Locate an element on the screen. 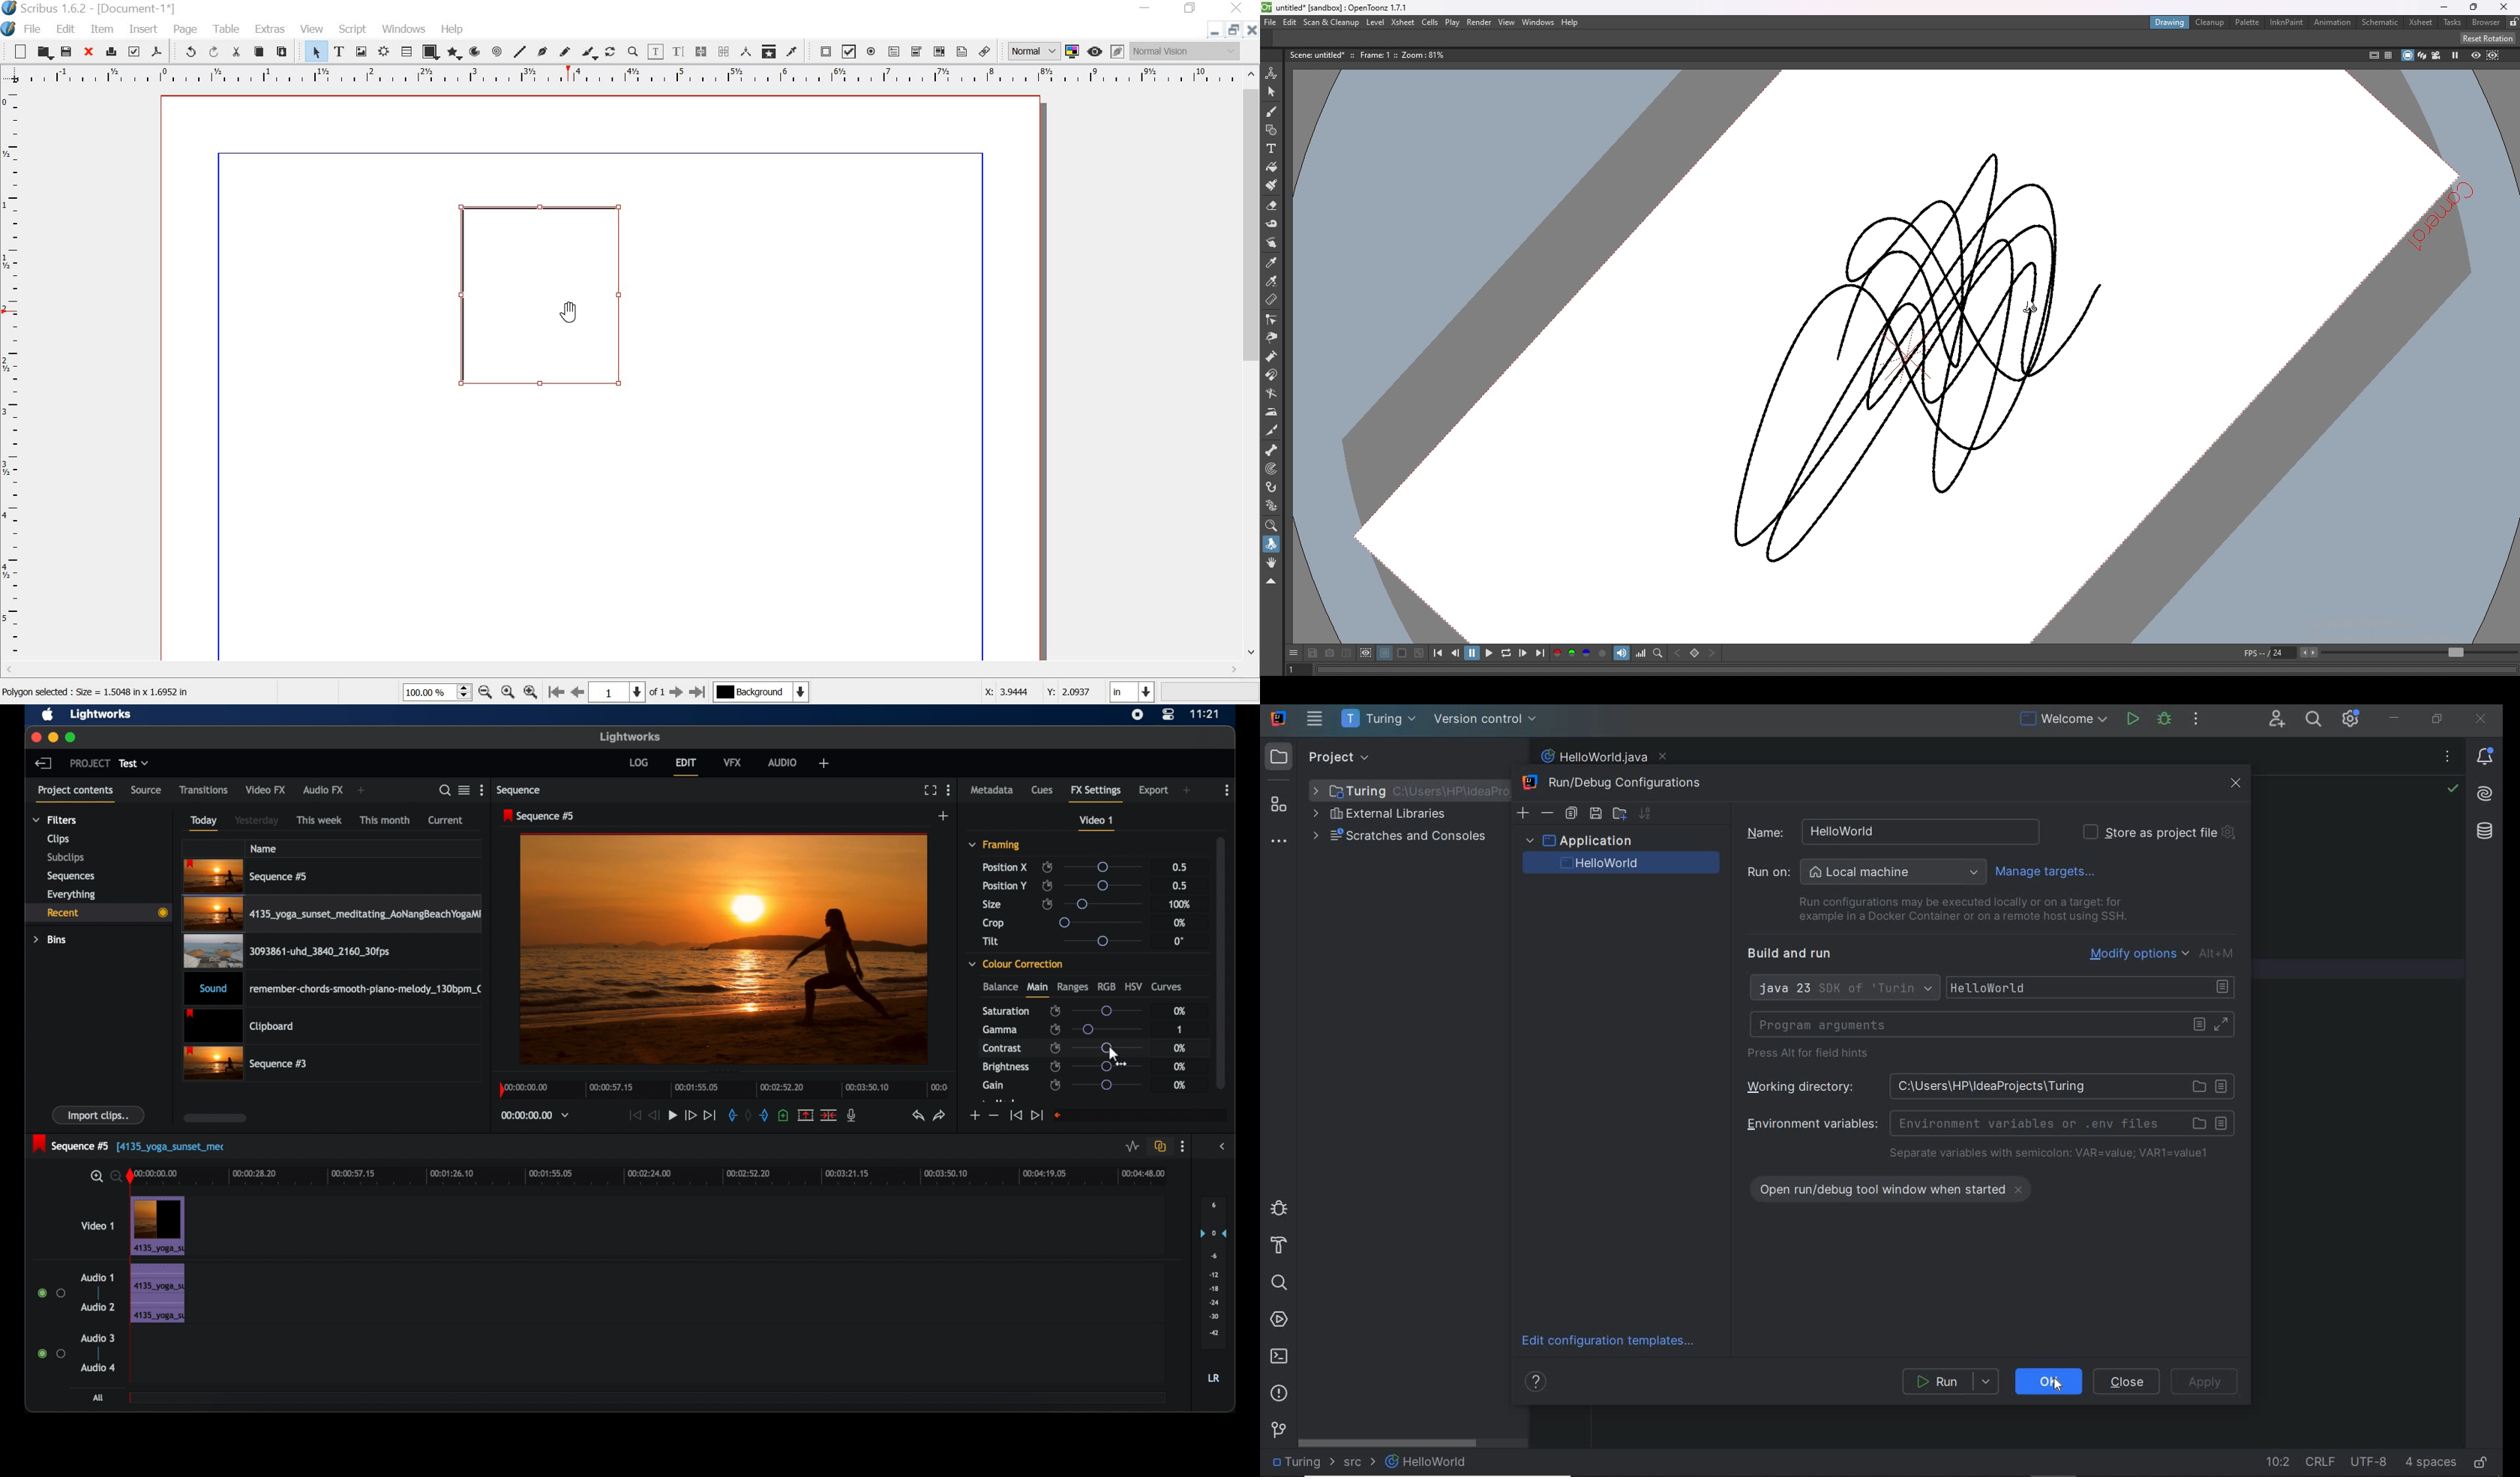 This screenshot has width=2520, height=1484. gain is located at coordinates (993, 1086).